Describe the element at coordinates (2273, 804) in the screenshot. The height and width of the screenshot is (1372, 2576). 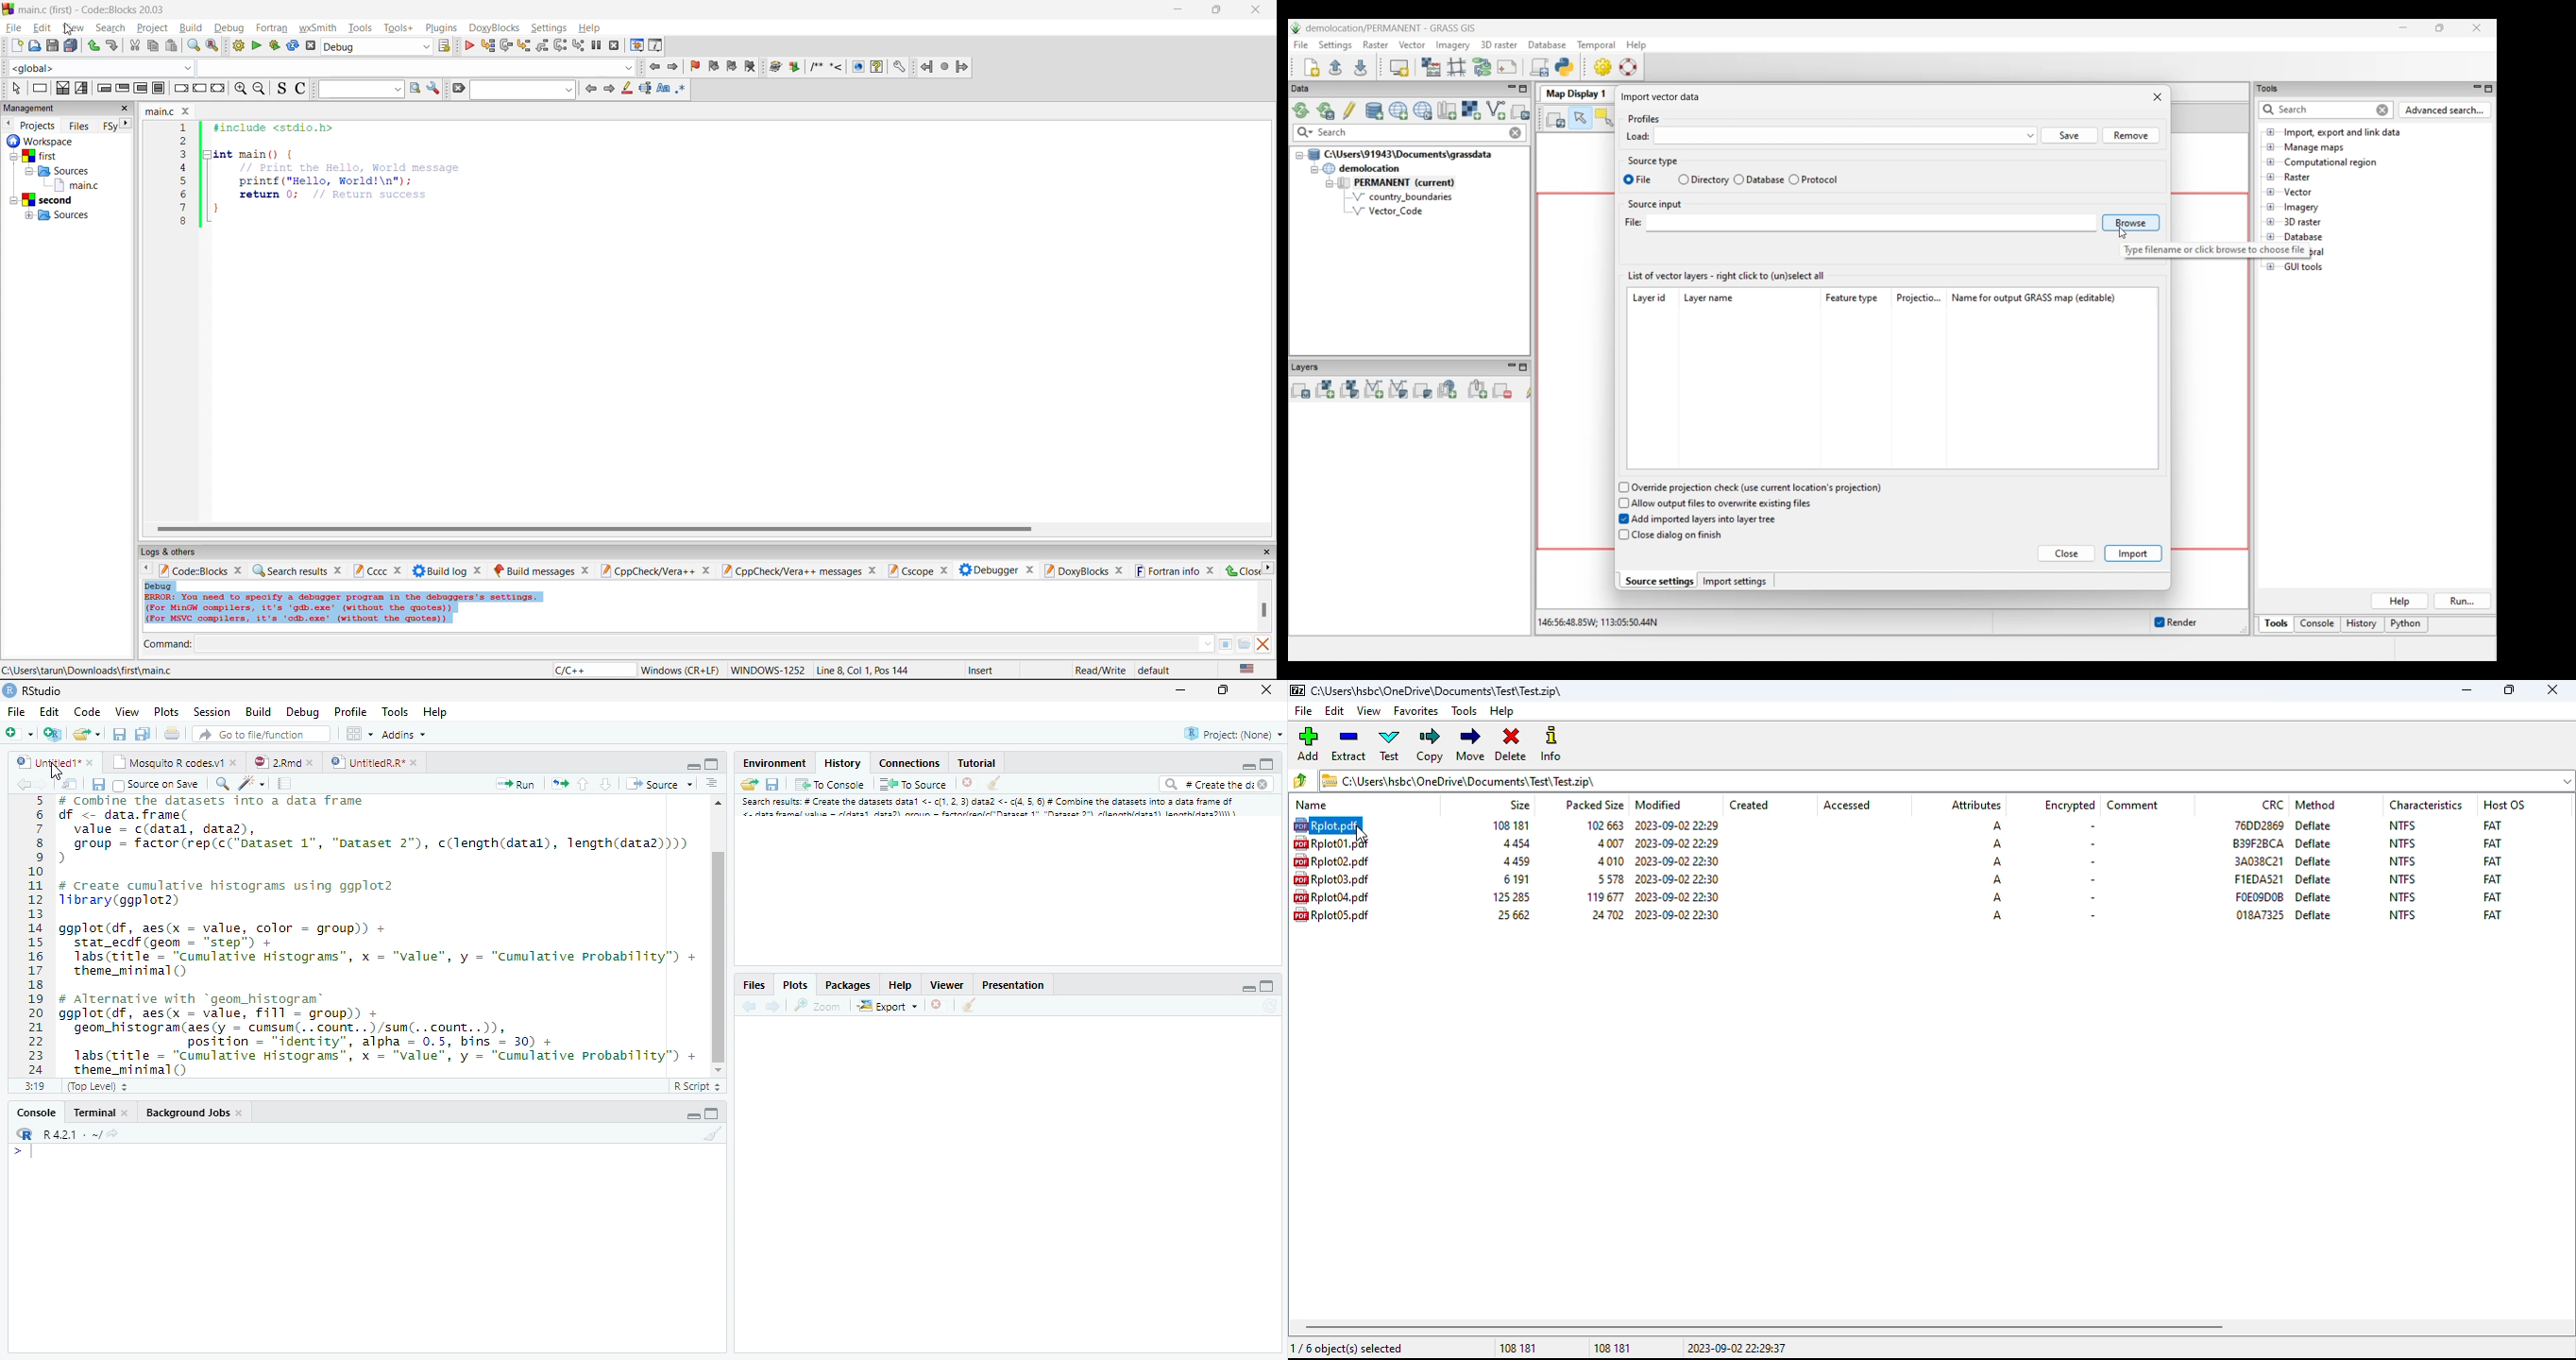
I see `CRC` at that location.